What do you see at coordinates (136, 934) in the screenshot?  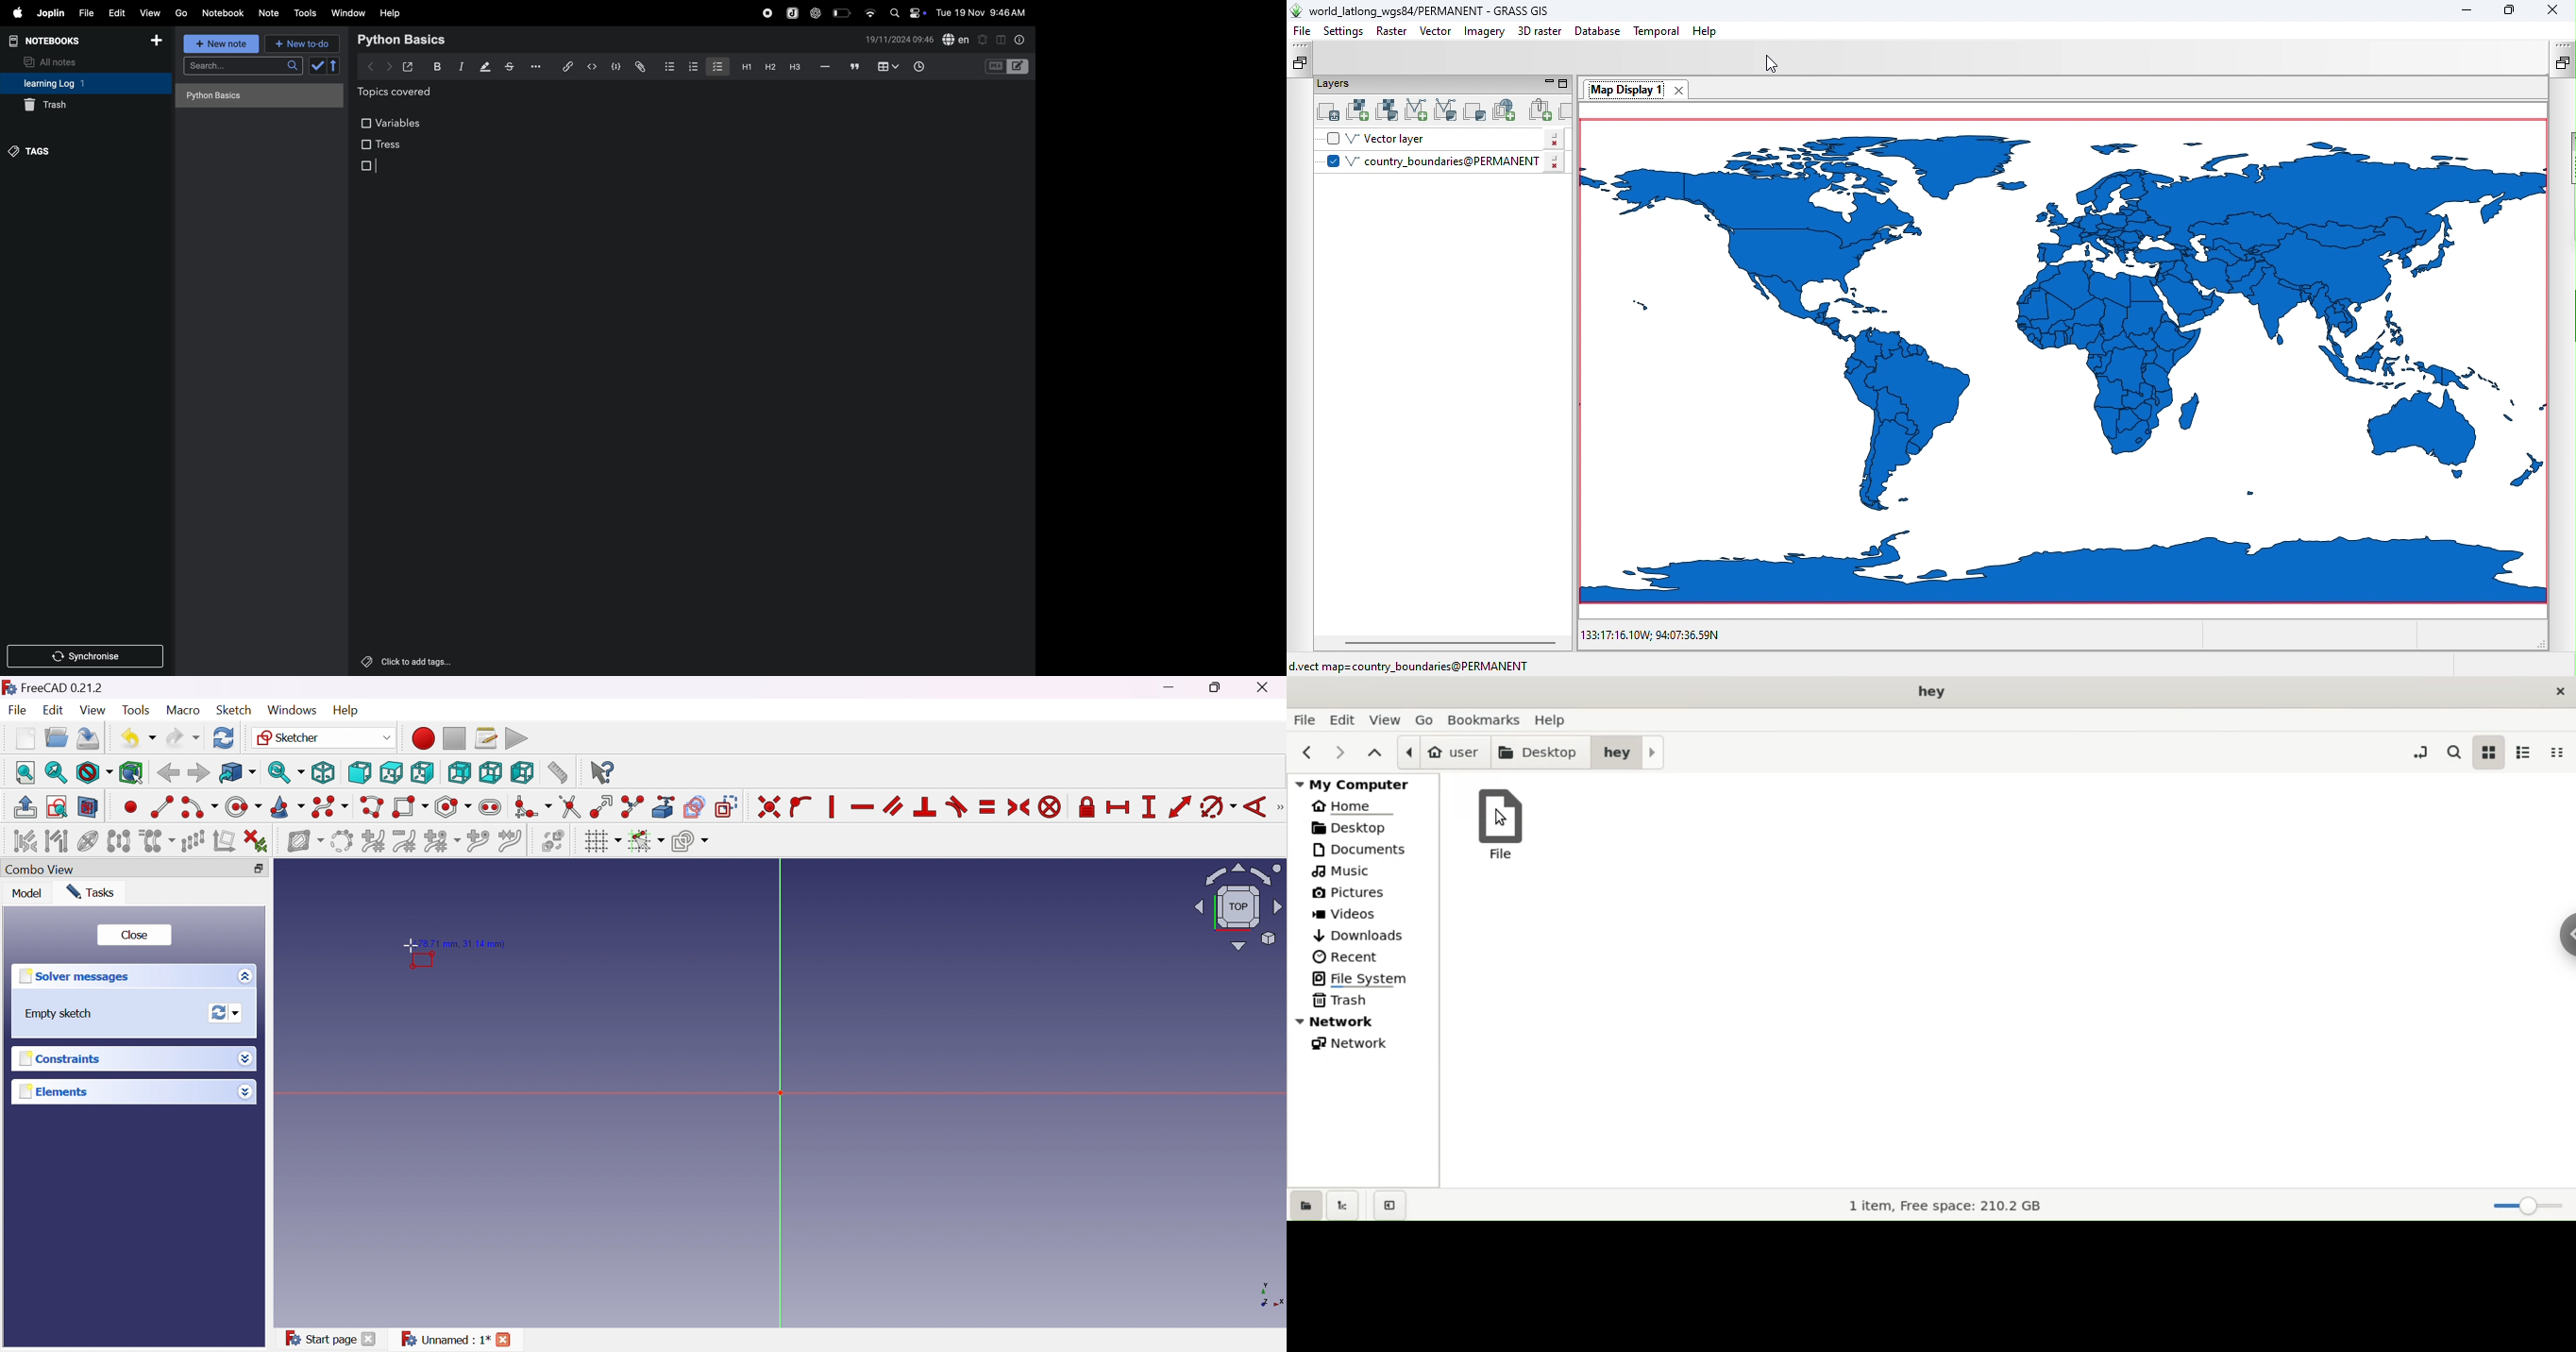 I see `Close` at bounding box center [136, 934].